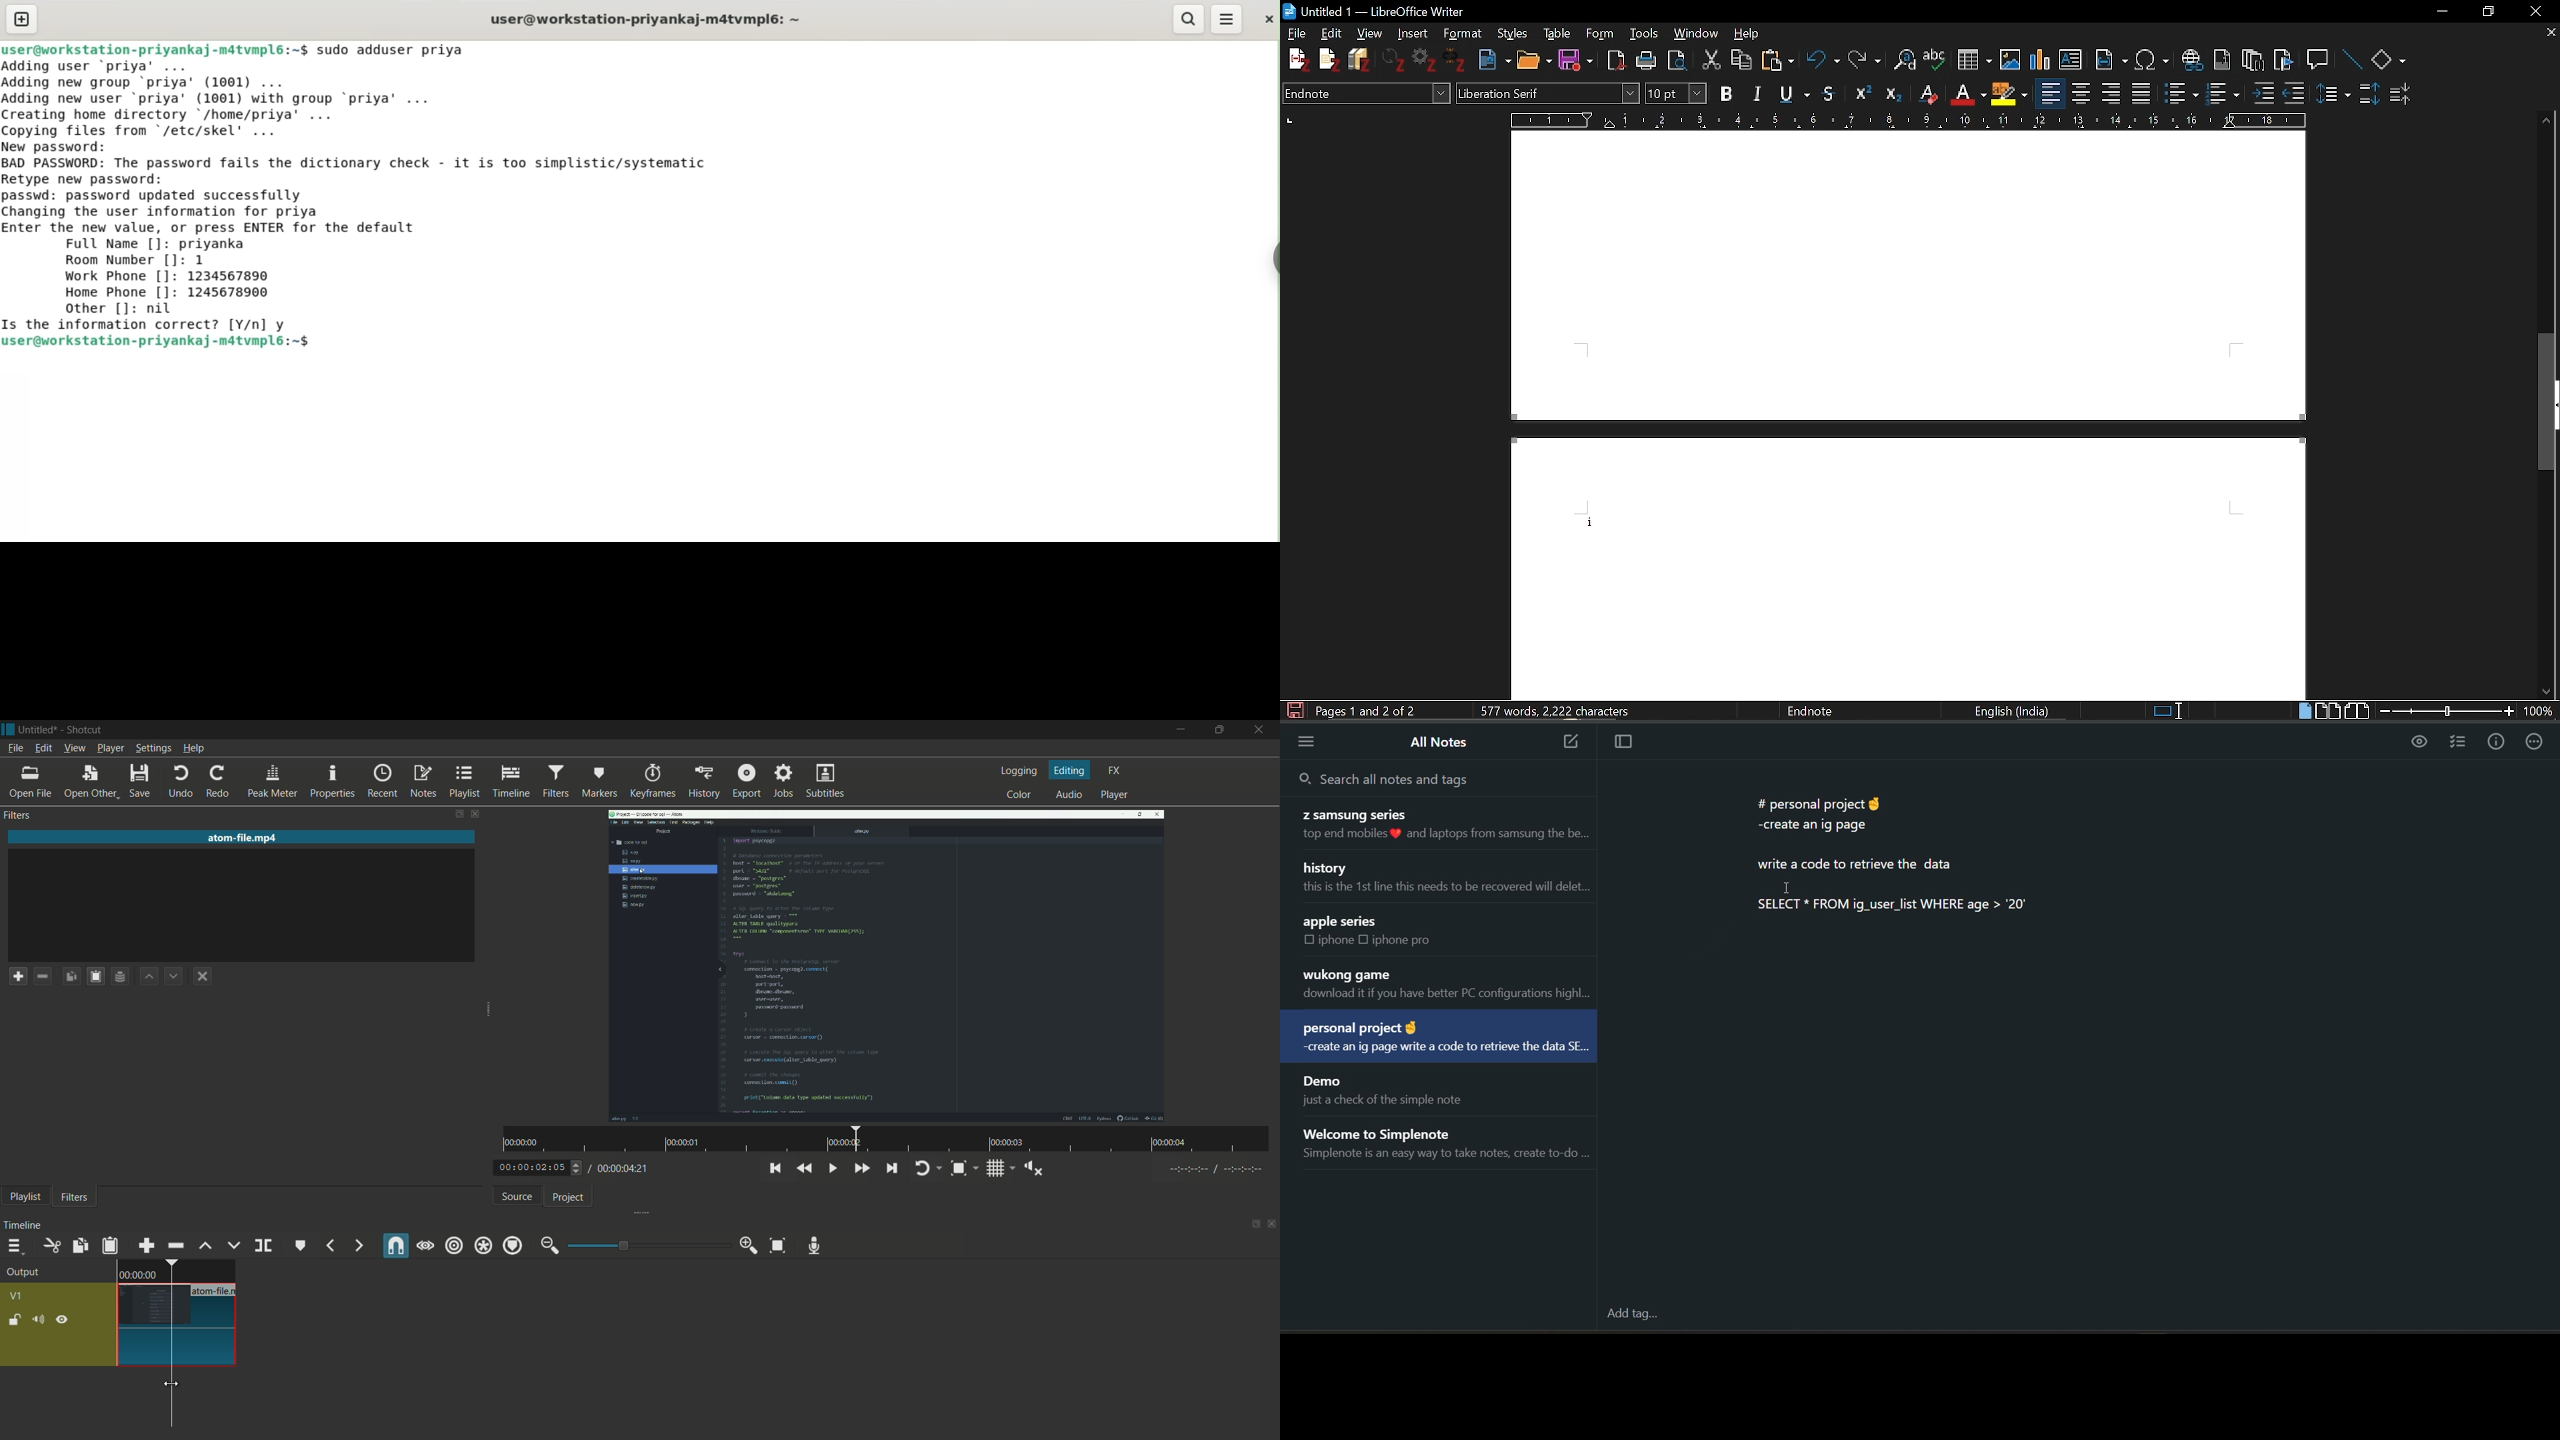  I want to click on untitled 1 - libreoffice writter, so click(1389, 11).